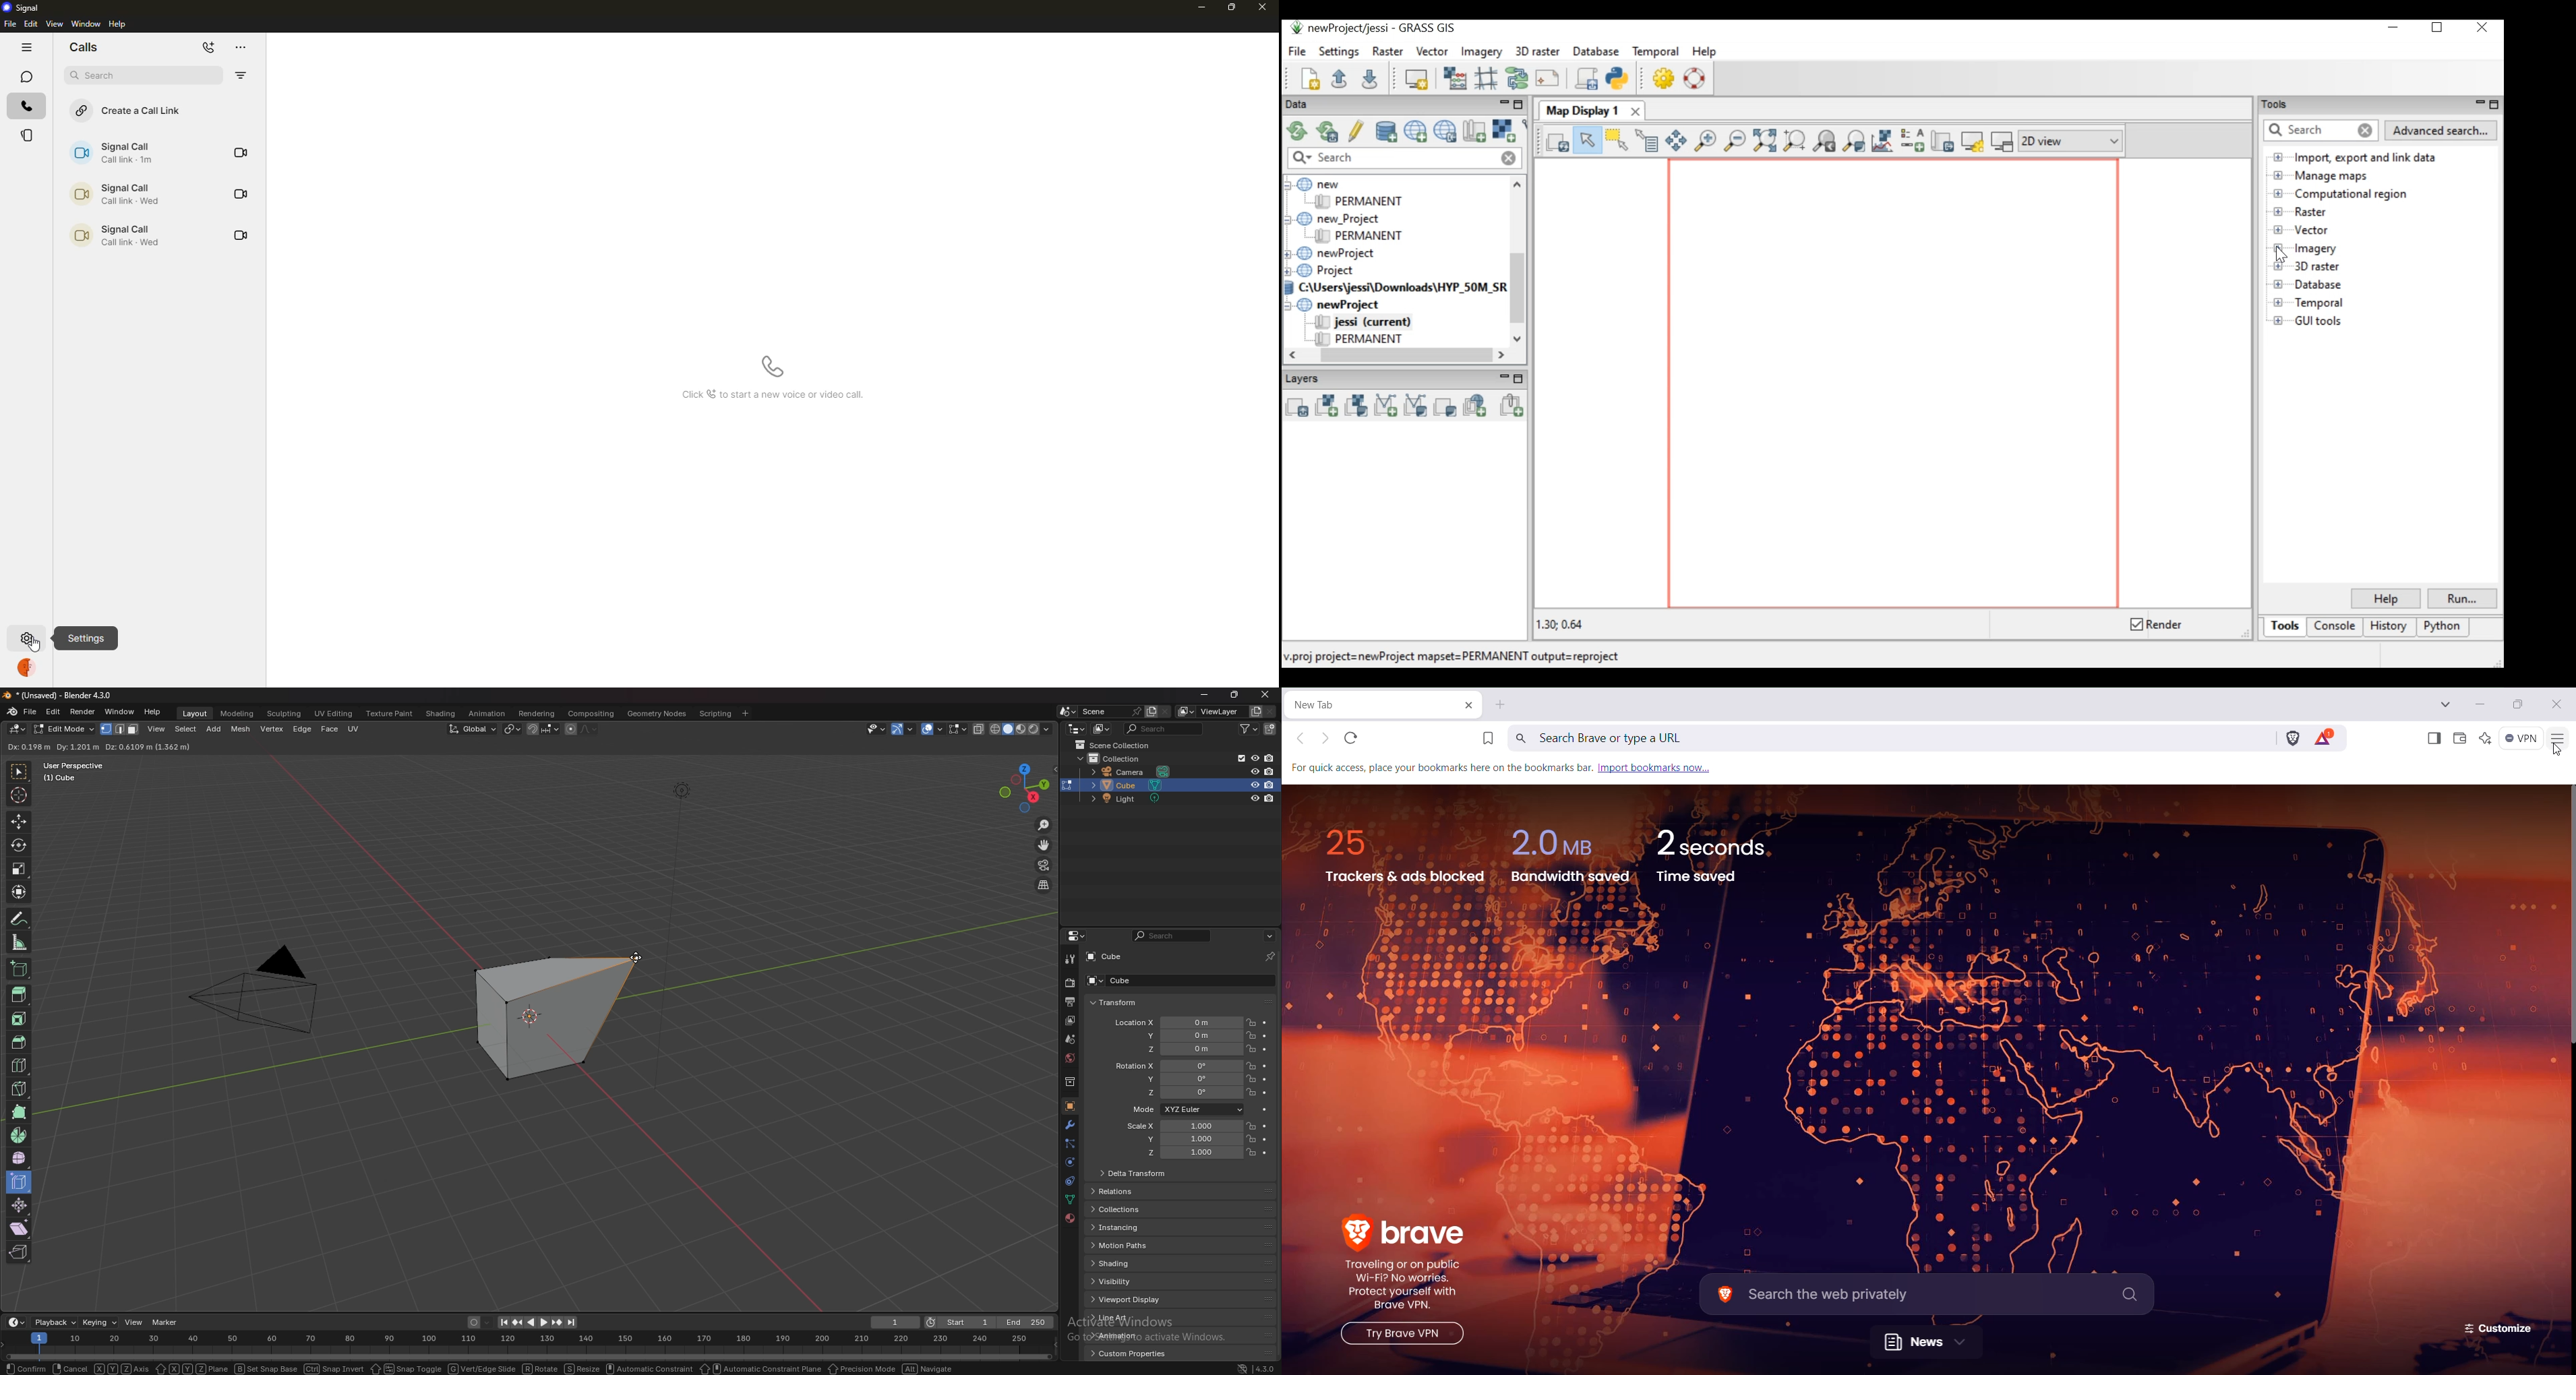 The image size is (2576, 1400). I want to click on rip region, so click(19, 1252).